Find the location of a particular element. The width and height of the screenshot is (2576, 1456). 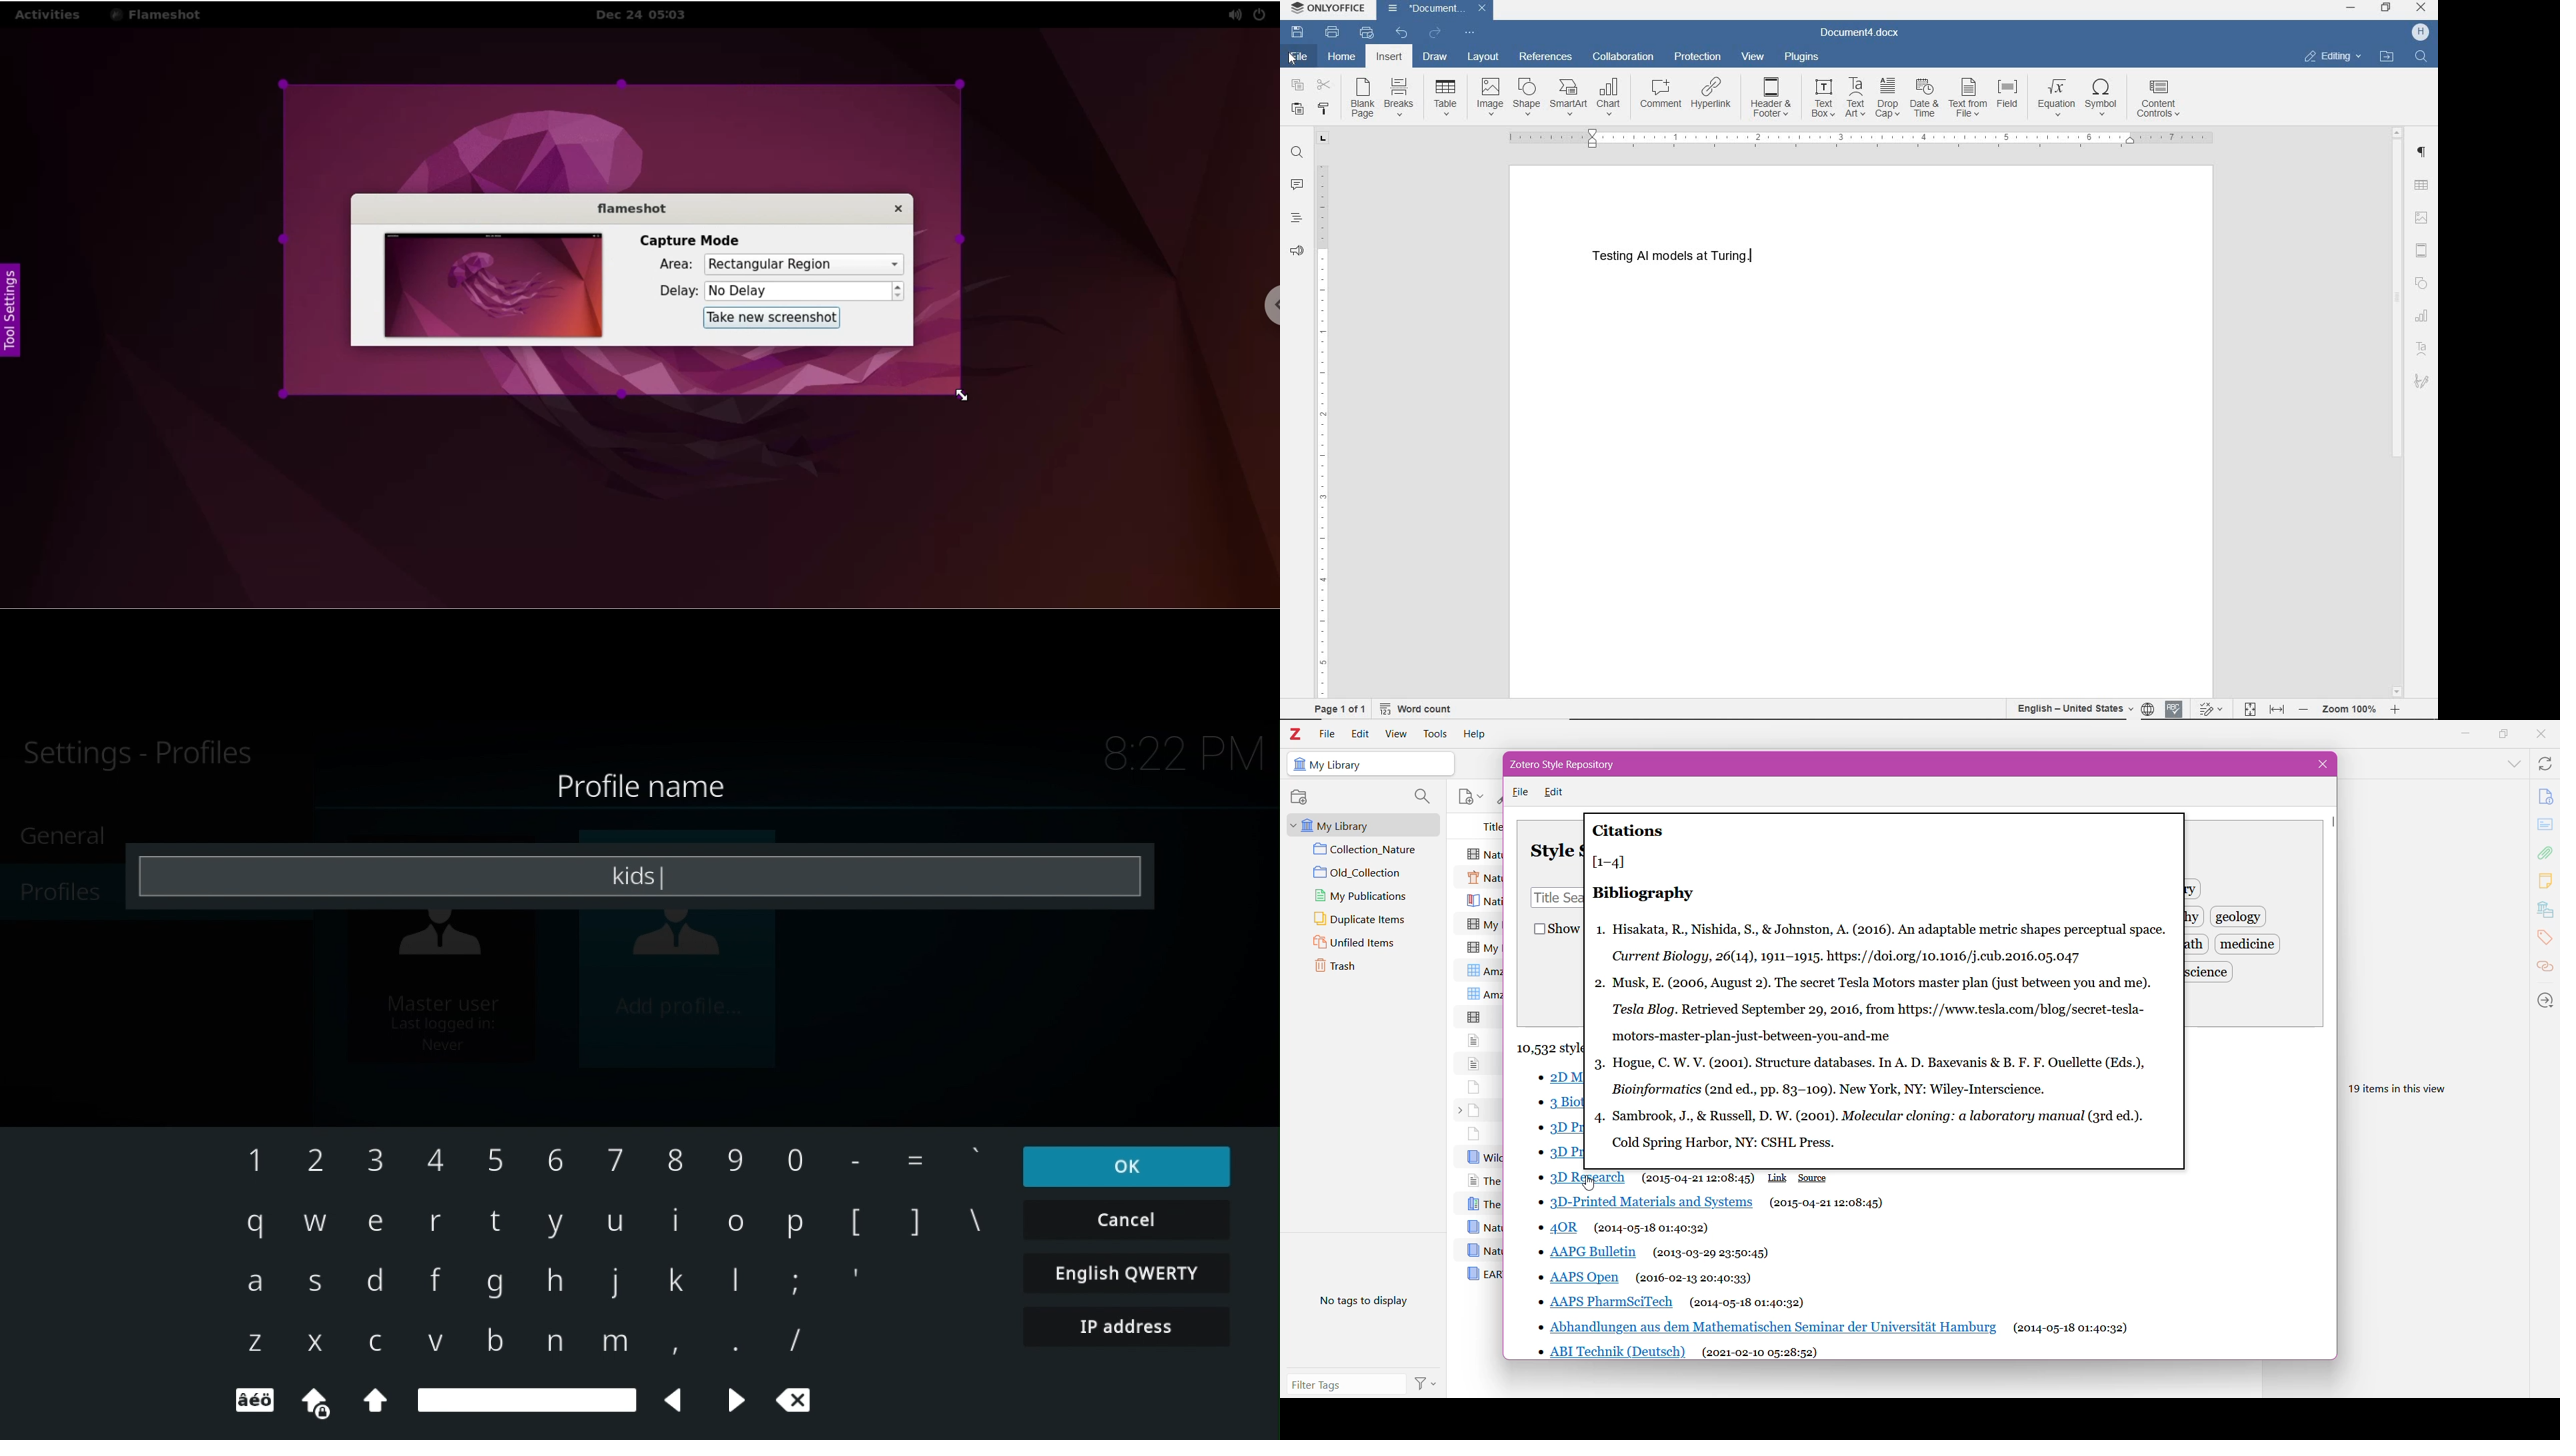

Text cursor is located at coordinates (1765, 258).